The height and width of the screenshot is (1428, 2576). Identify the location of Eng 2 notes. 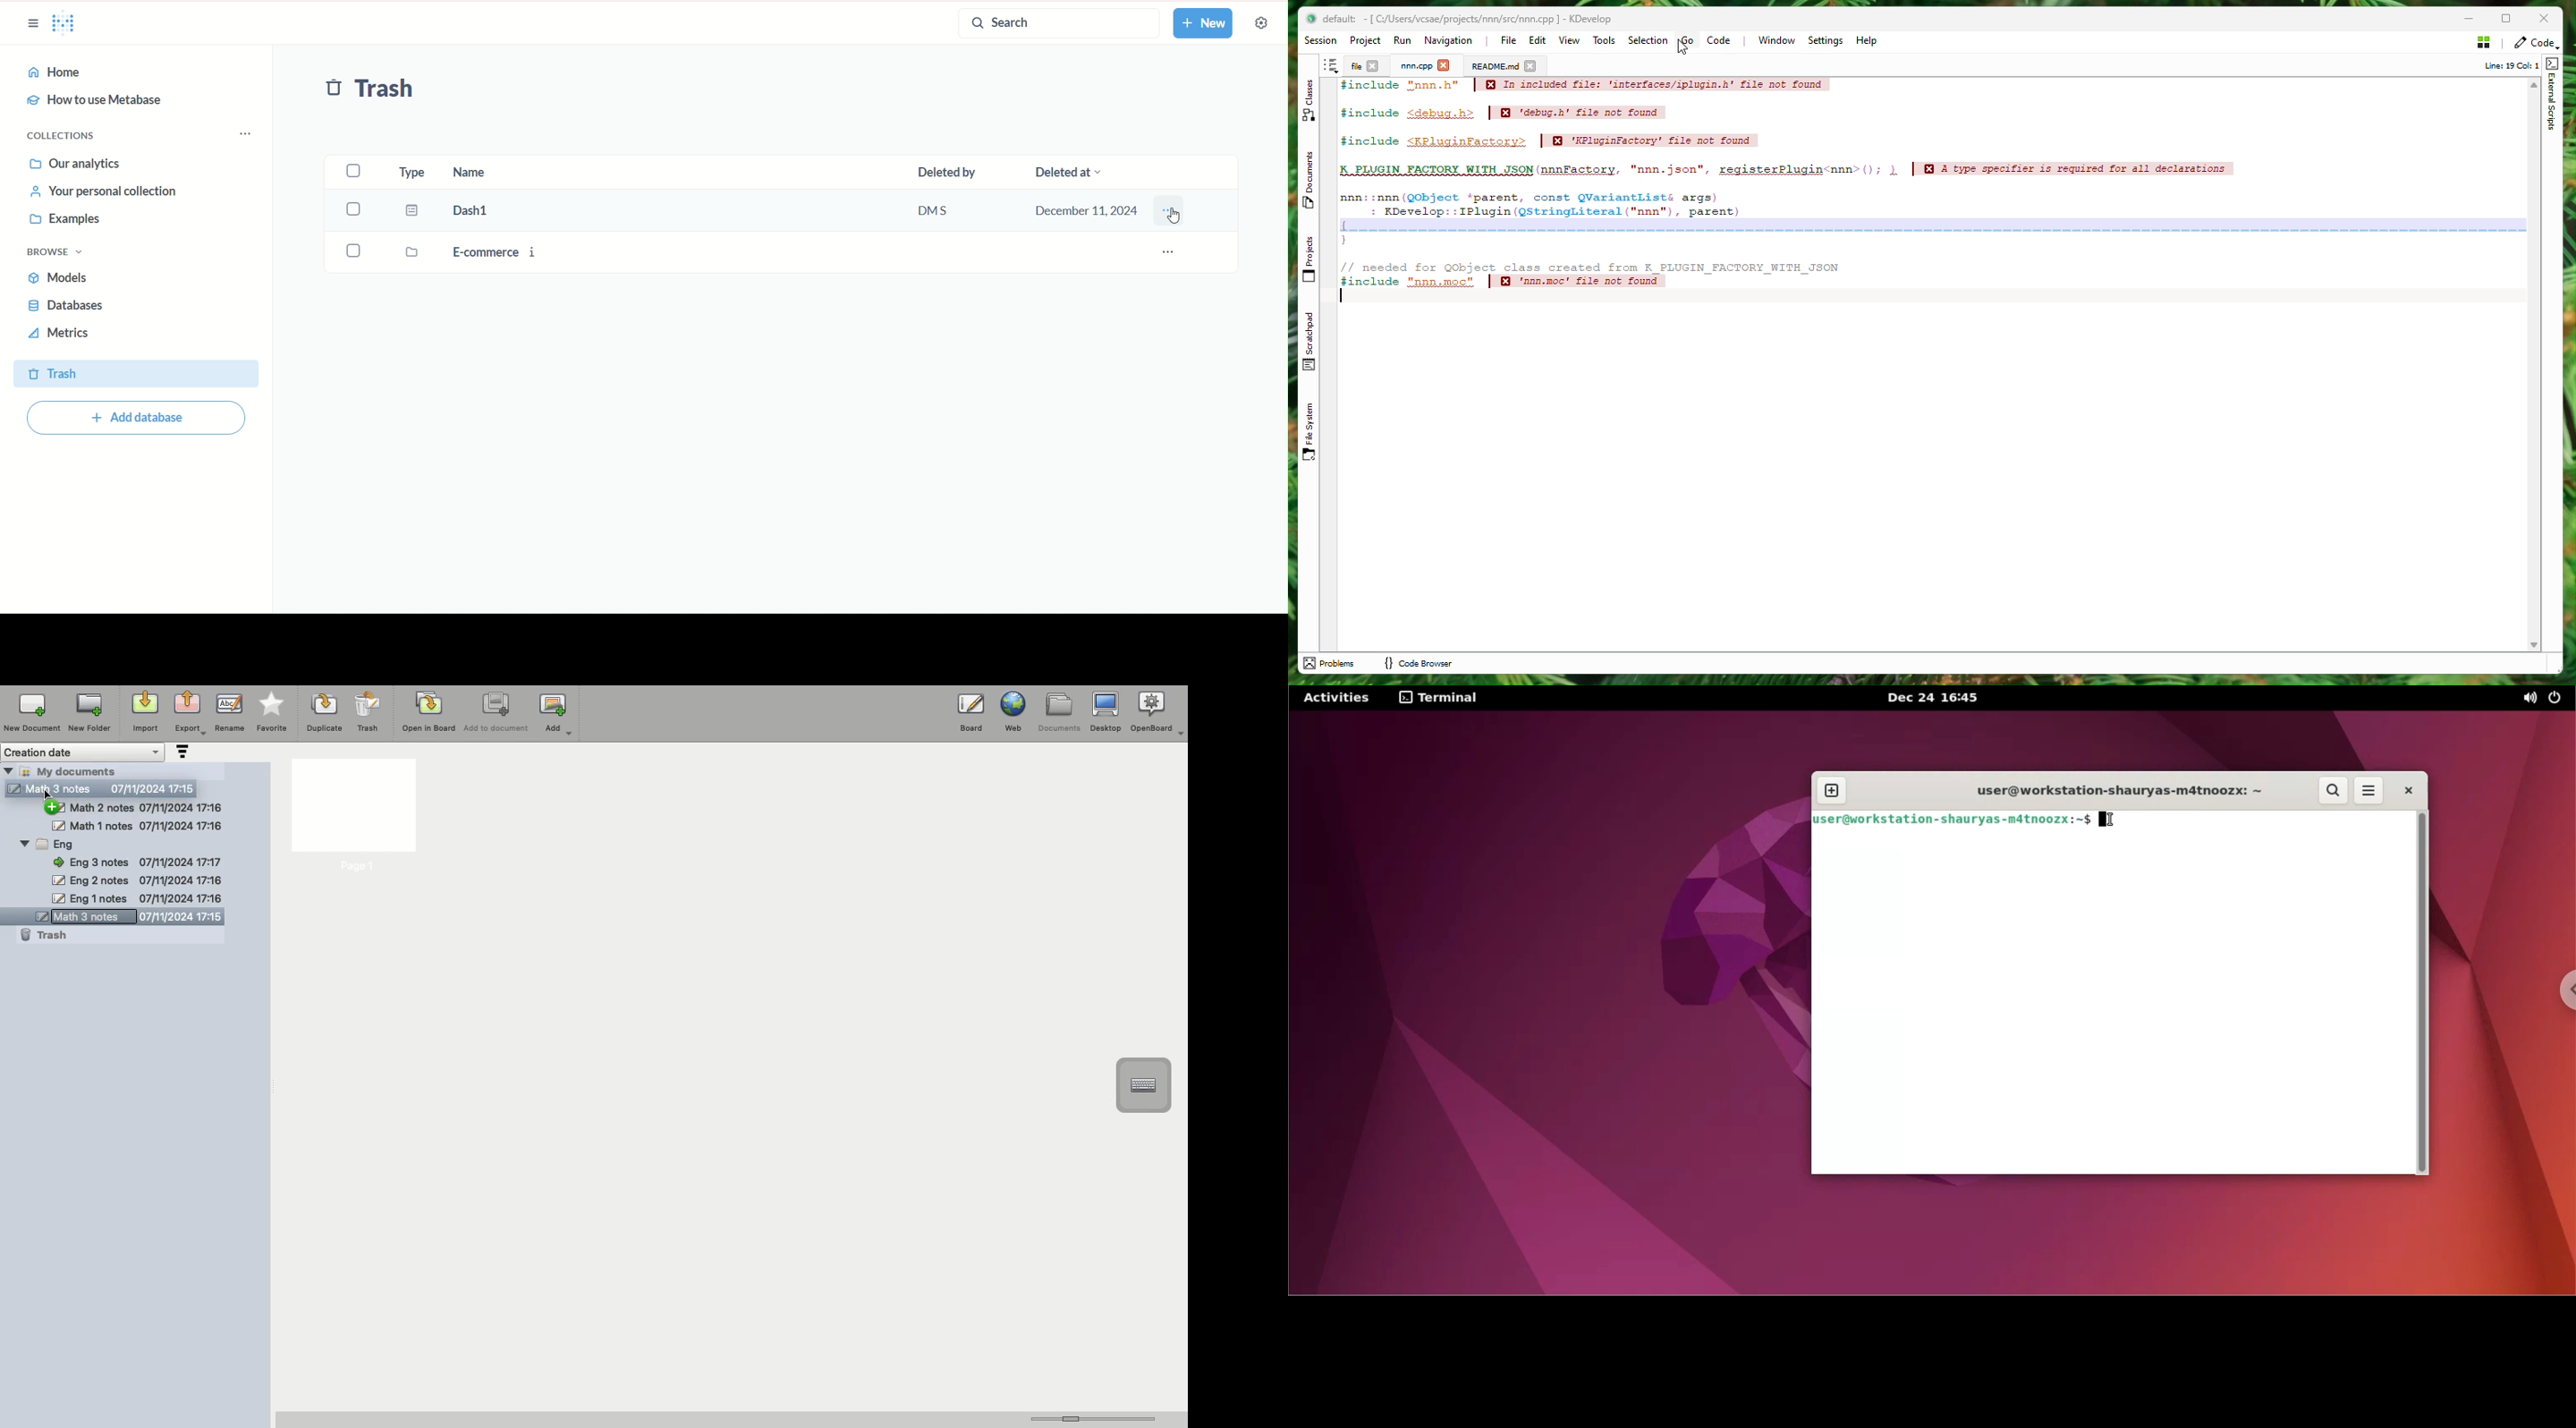
(136, 882).